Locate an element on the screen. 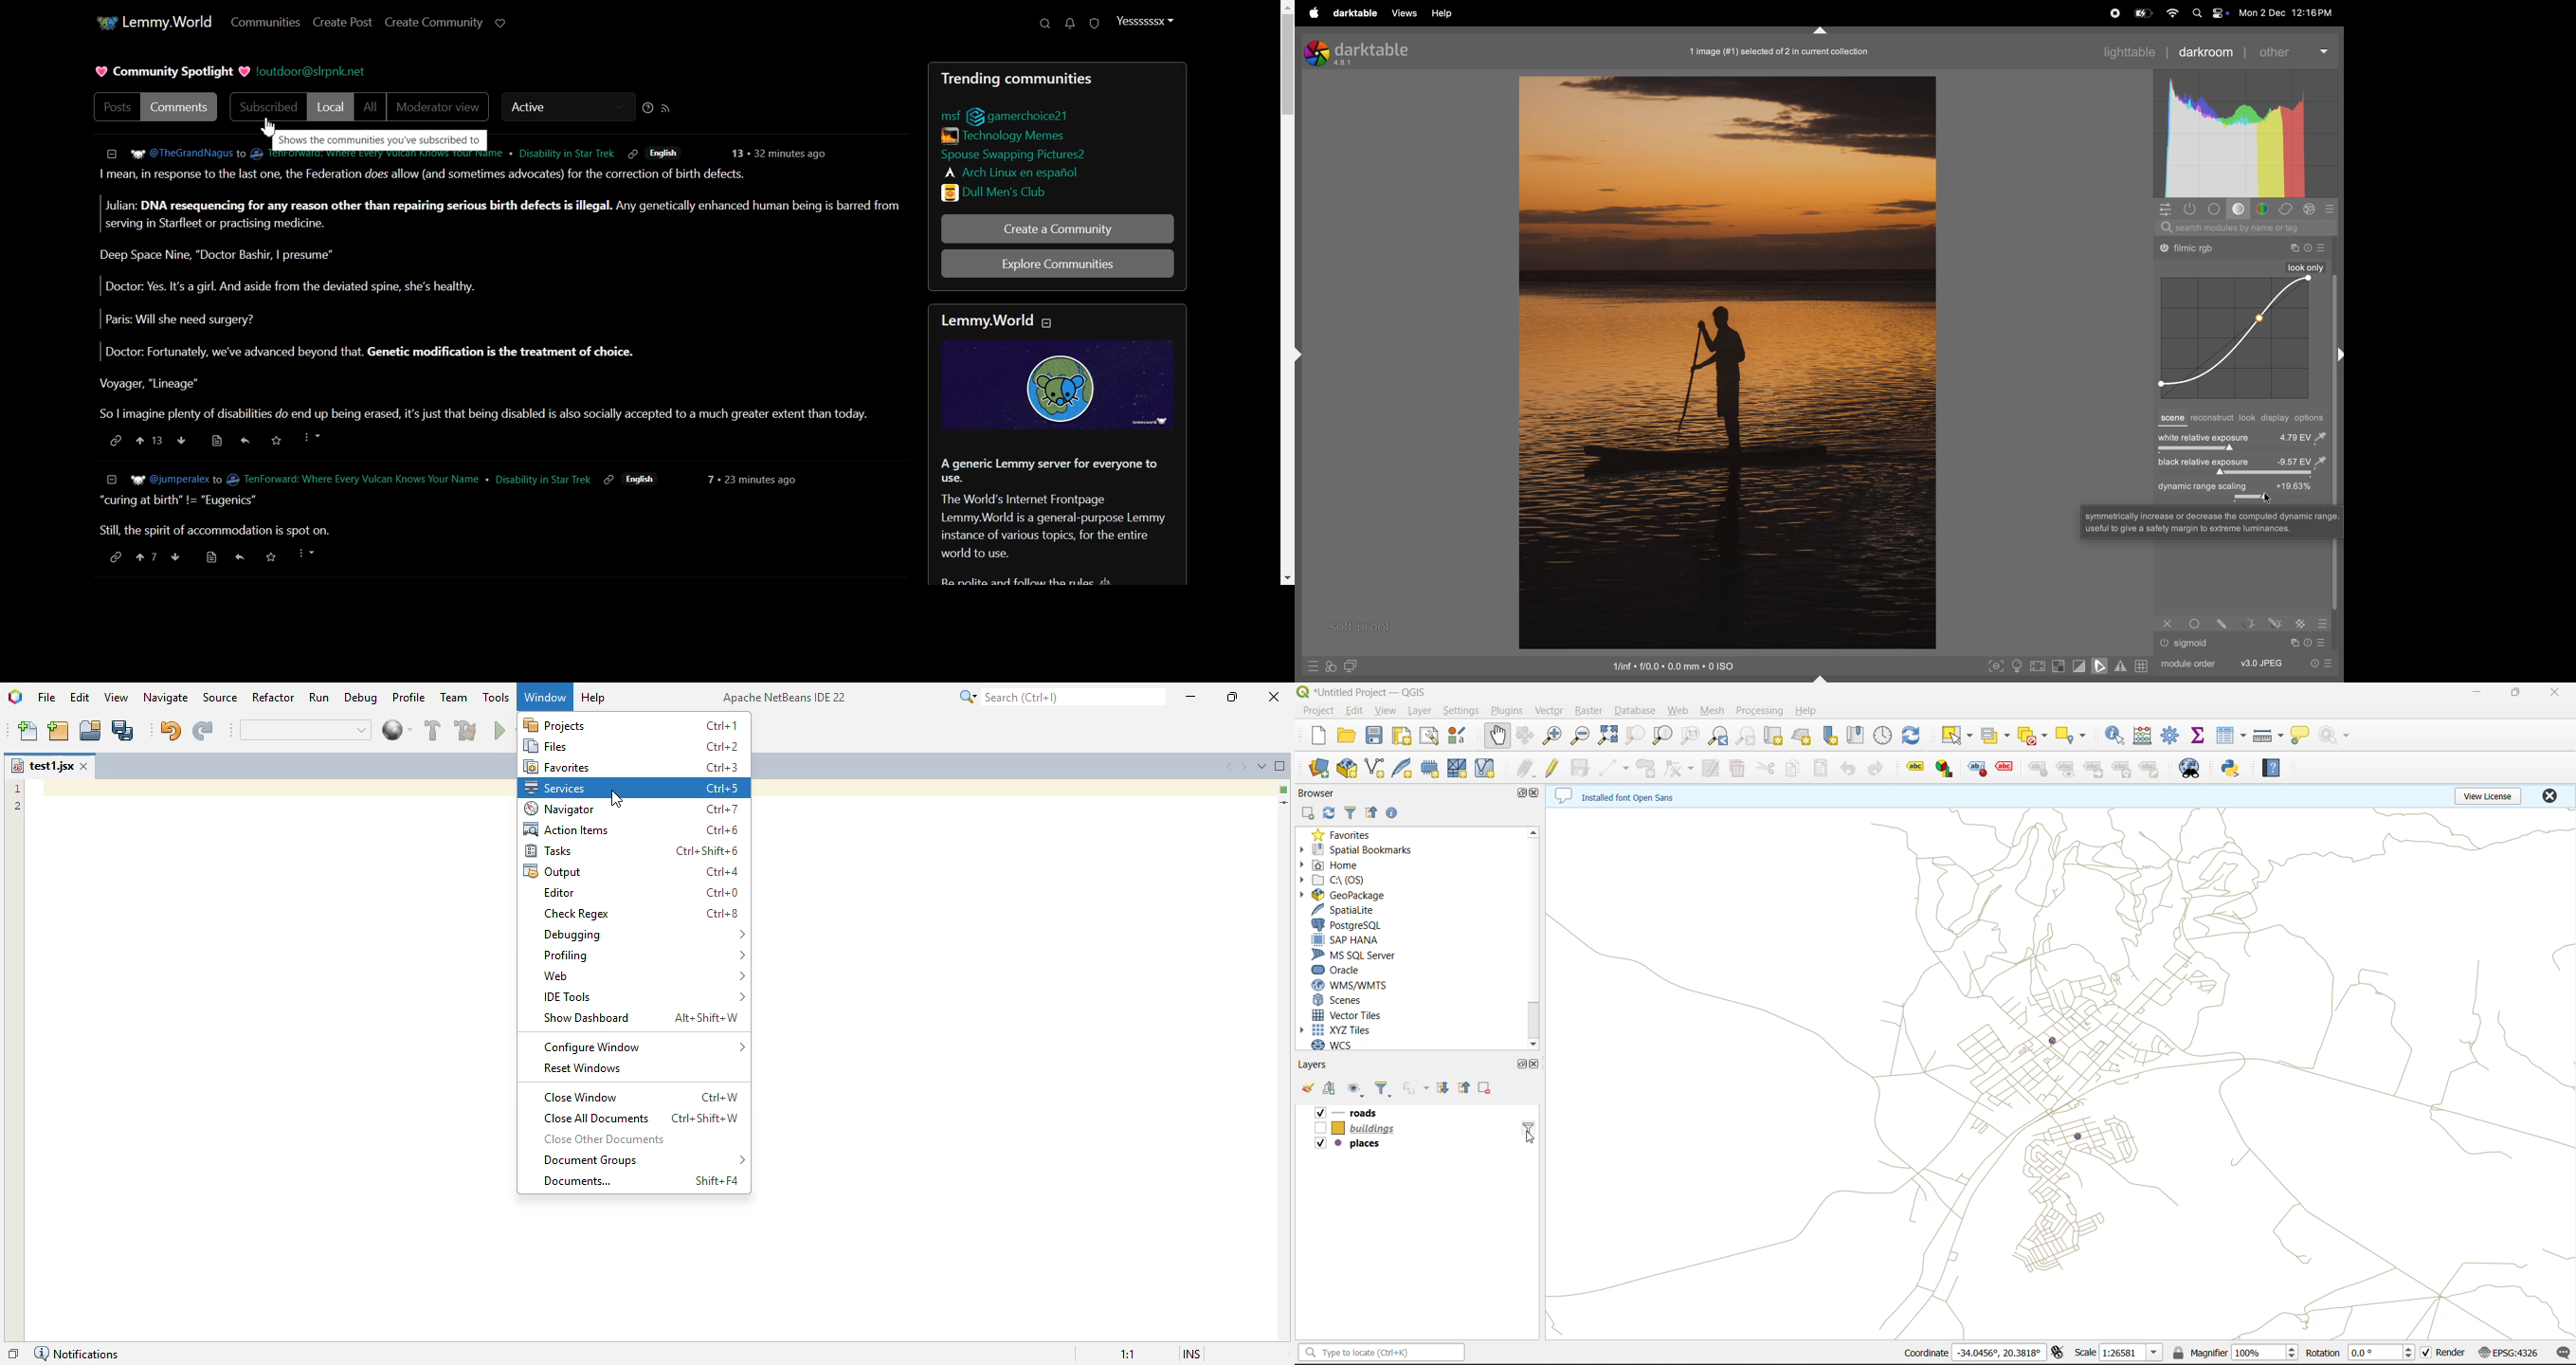 Image resolution: width=2576 pixels, height=1372 pixels. filter is located at coordinates (1351, 811).